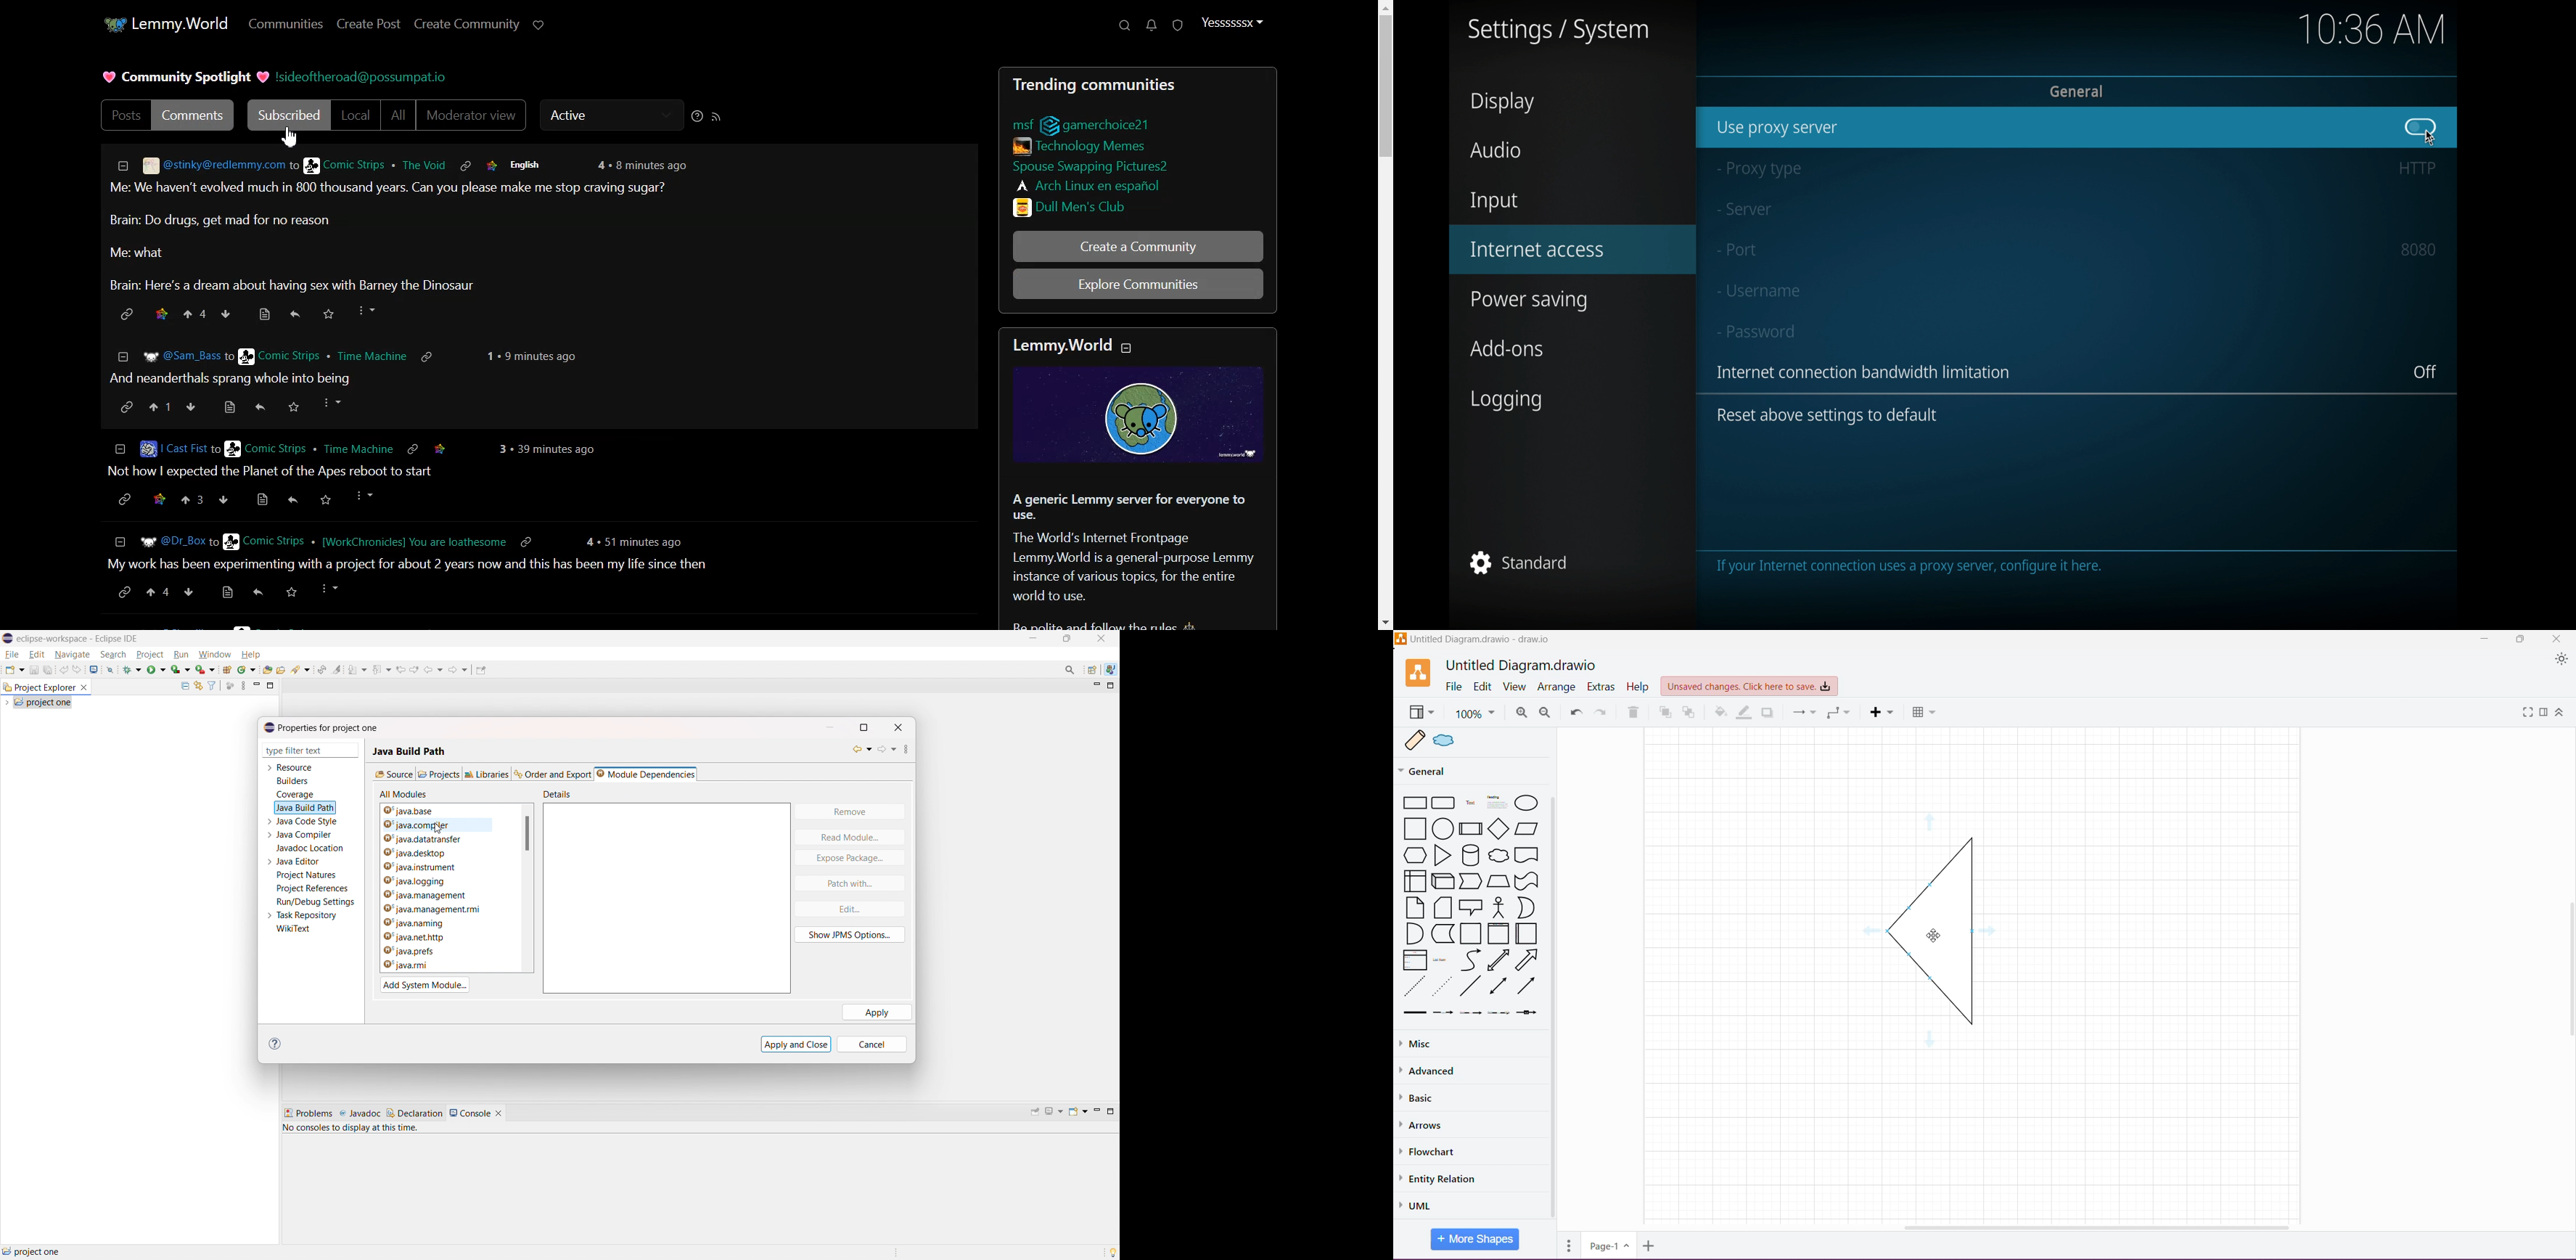 This screenshot has width=2576, height=1260. I want to click on projects, so click(439, 774).